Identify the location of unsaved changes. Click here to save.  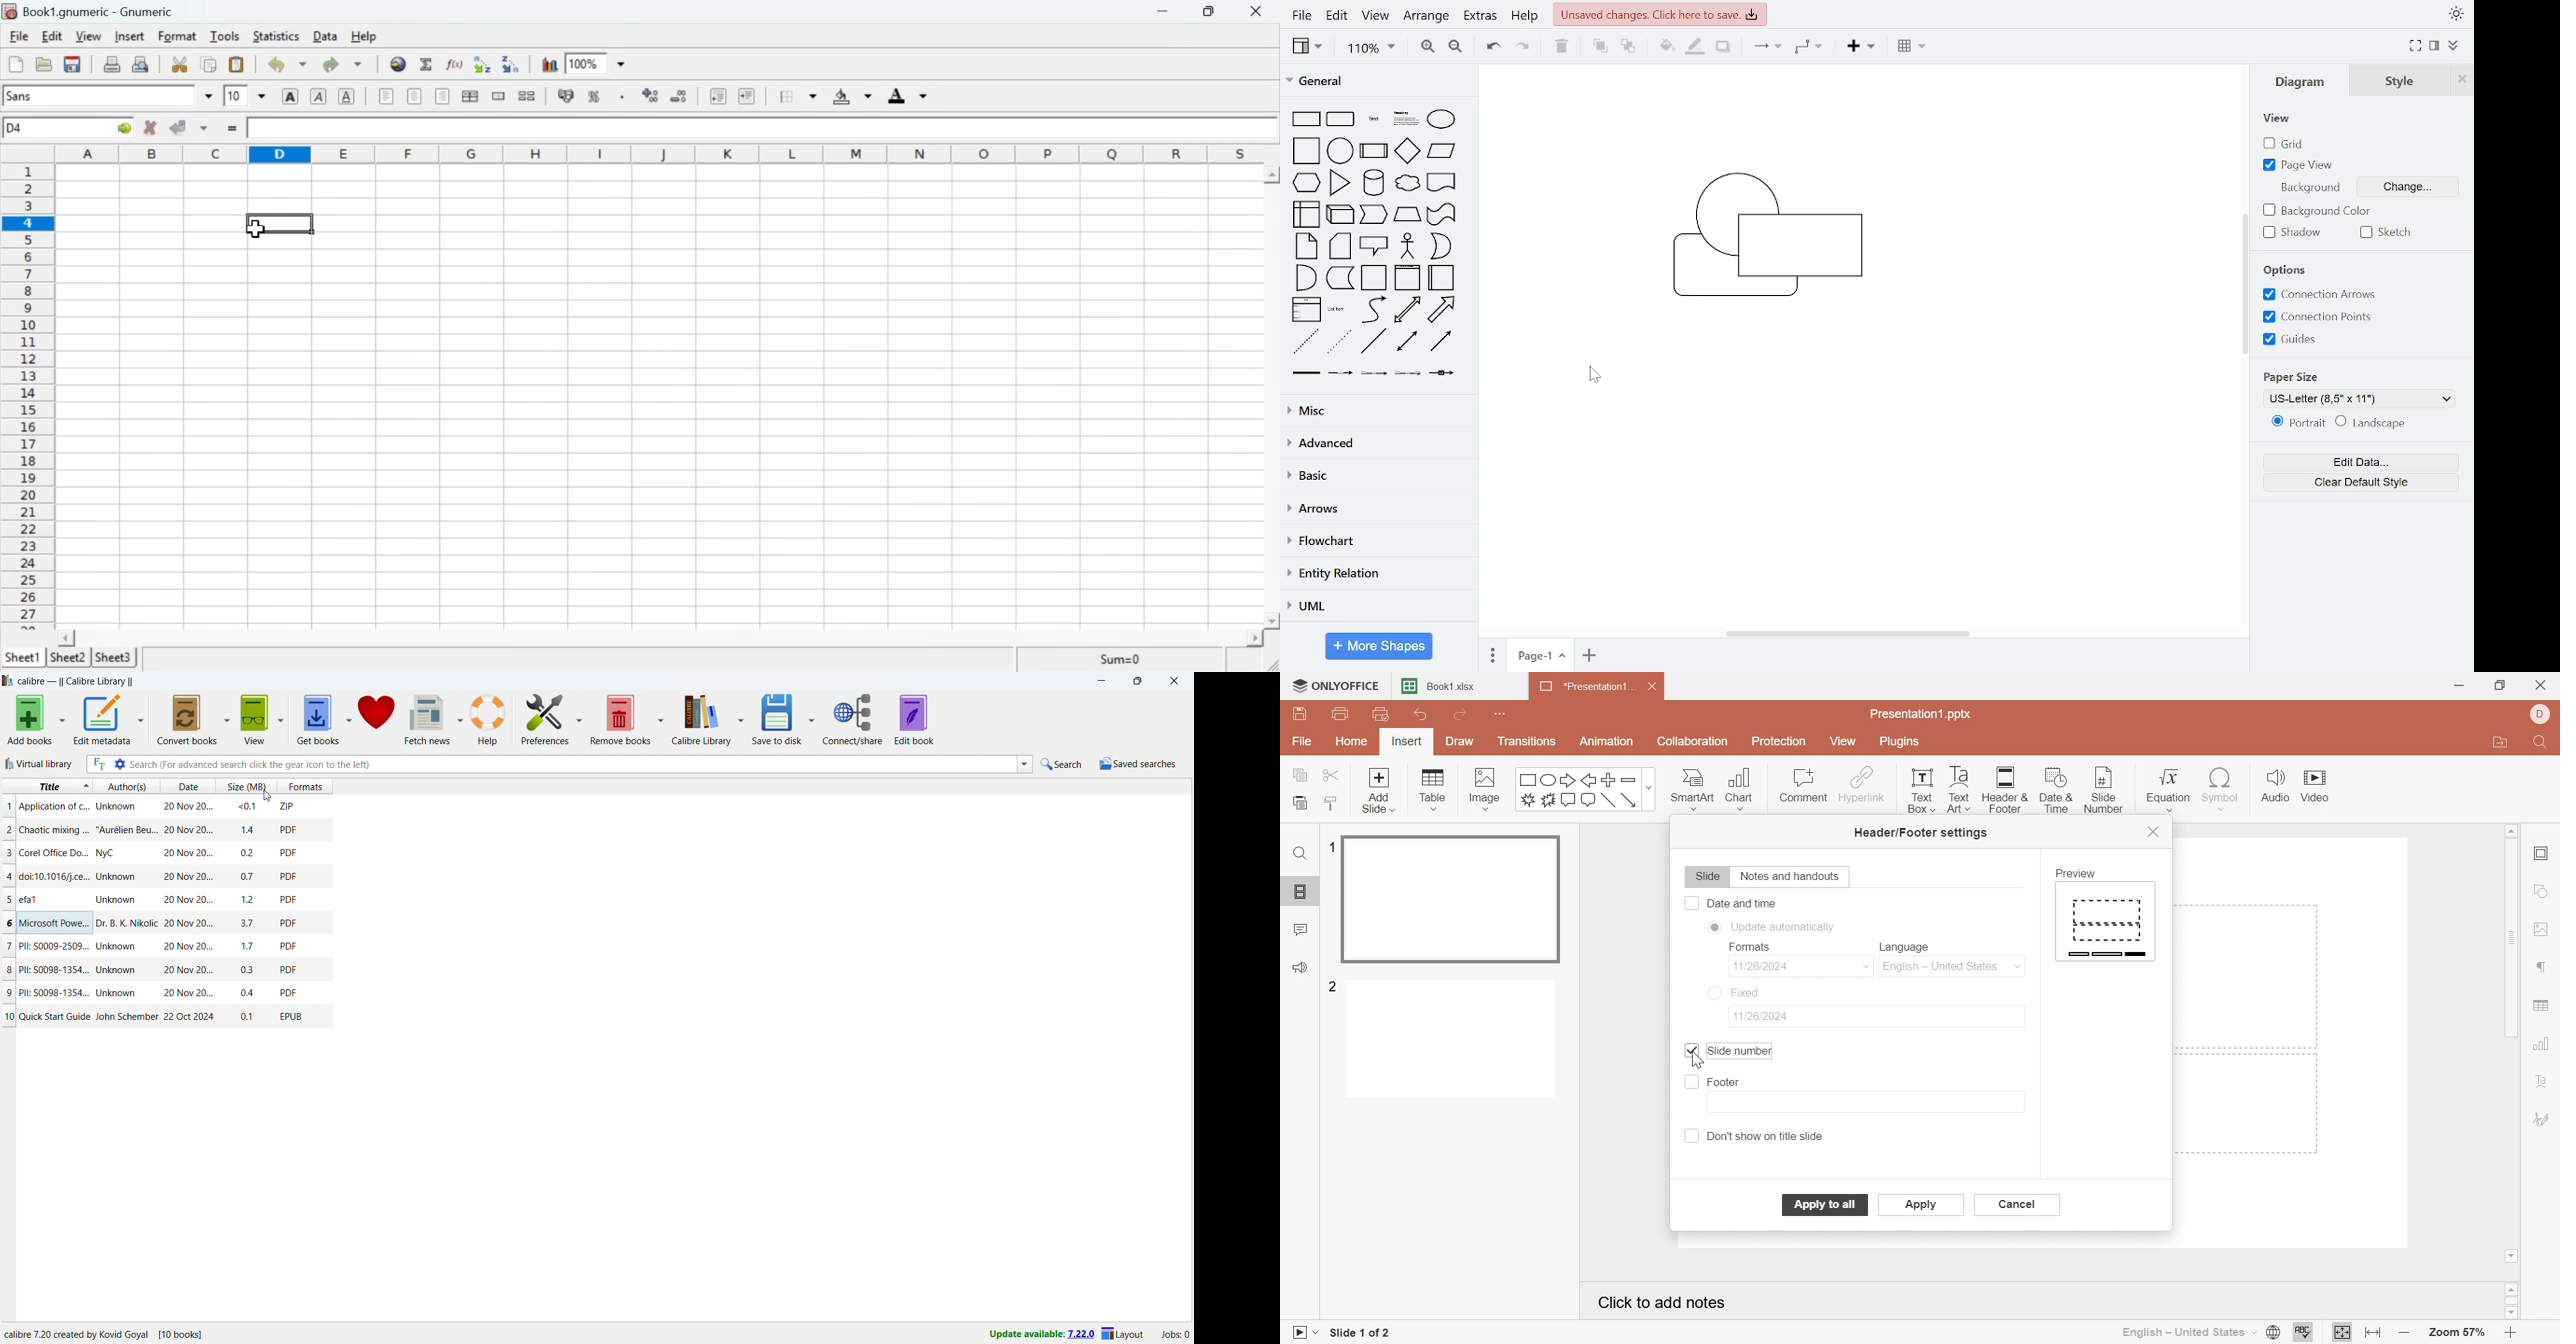
(1660, 16).